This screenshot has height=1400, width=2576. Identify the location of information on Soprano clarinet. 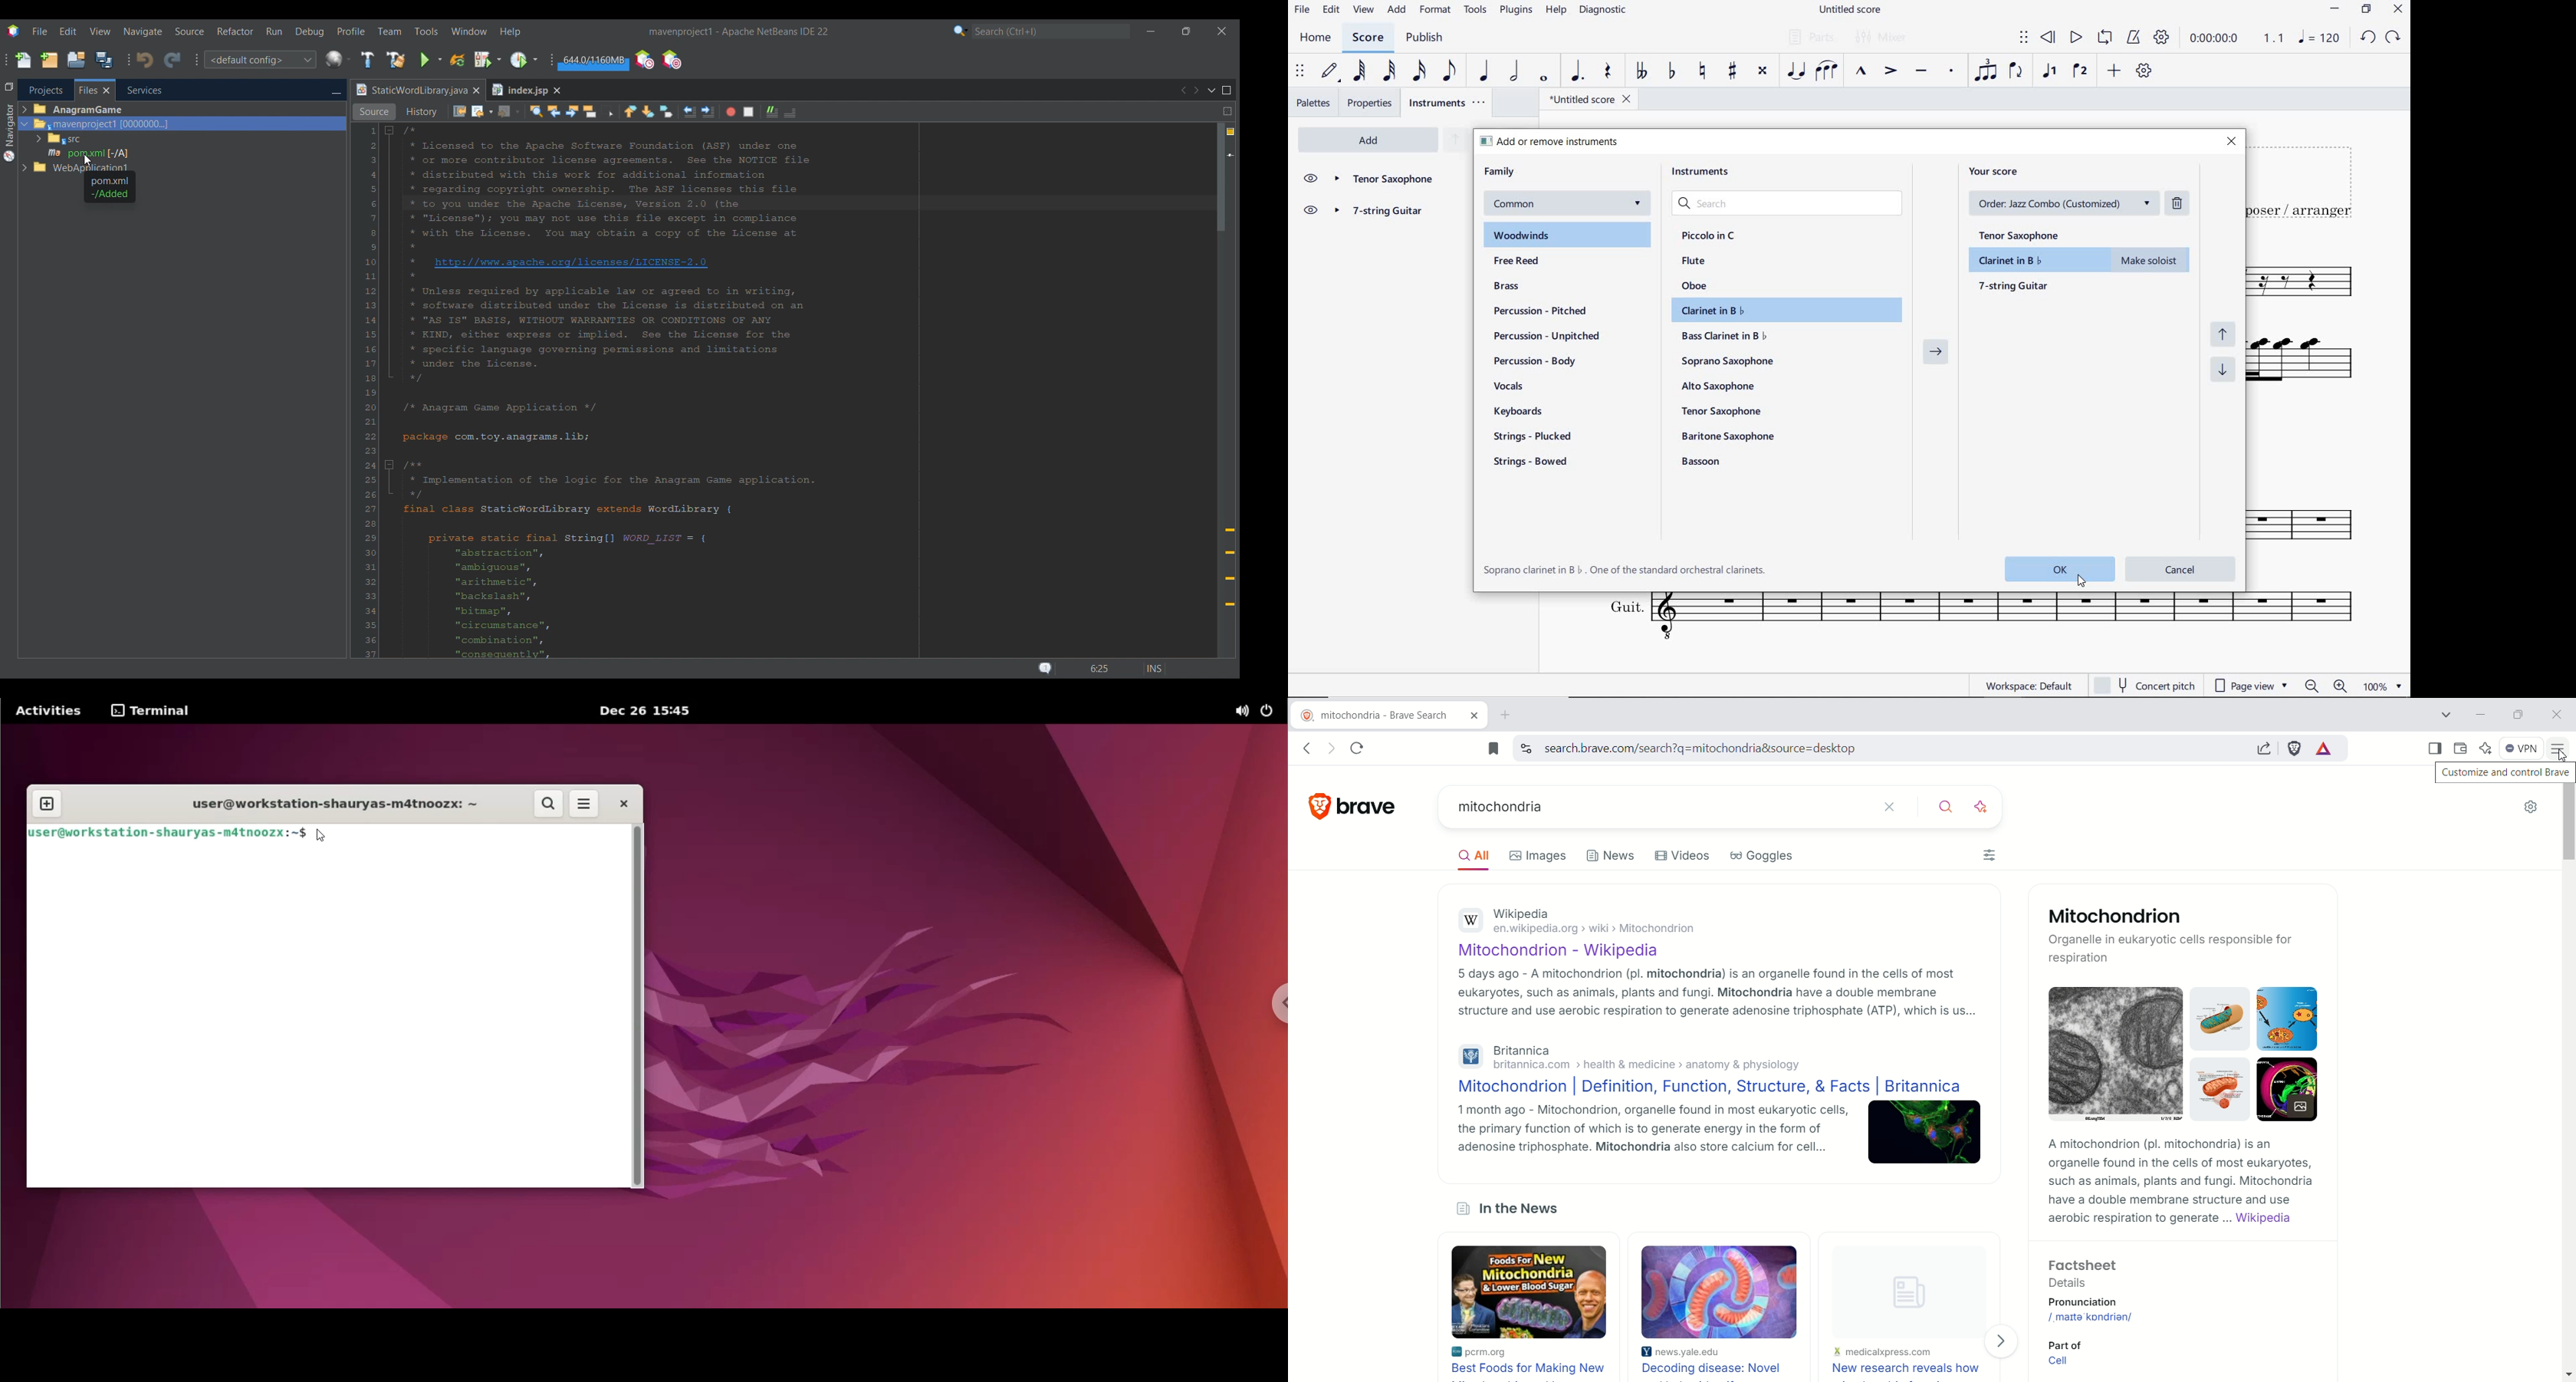
(1625, 570).